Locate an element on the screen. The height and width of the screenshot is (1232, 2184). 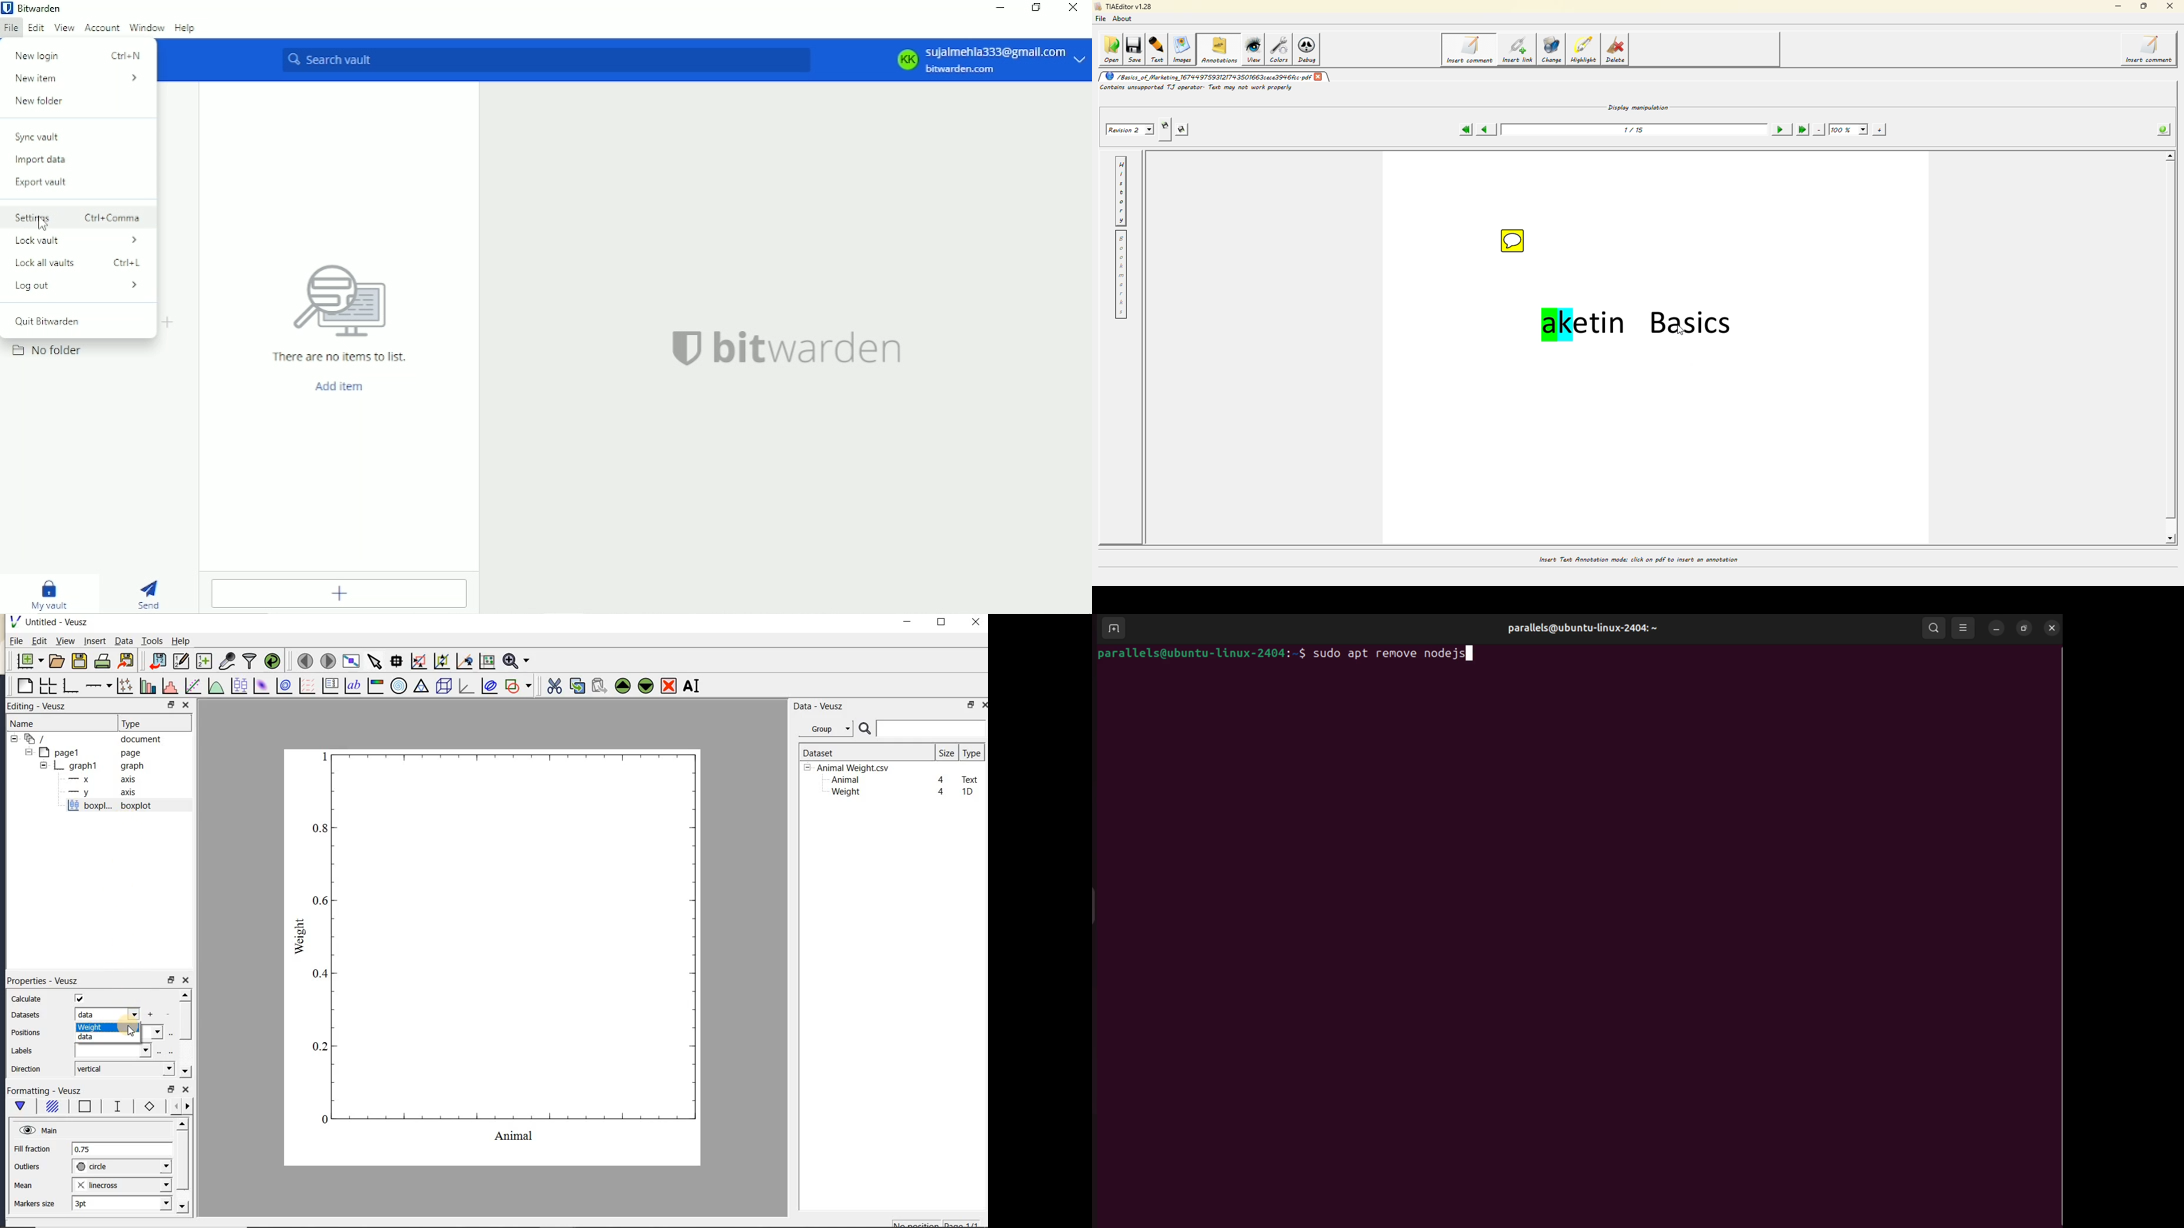
click to zoom out of graph axes is located at coordinates (442, 660).